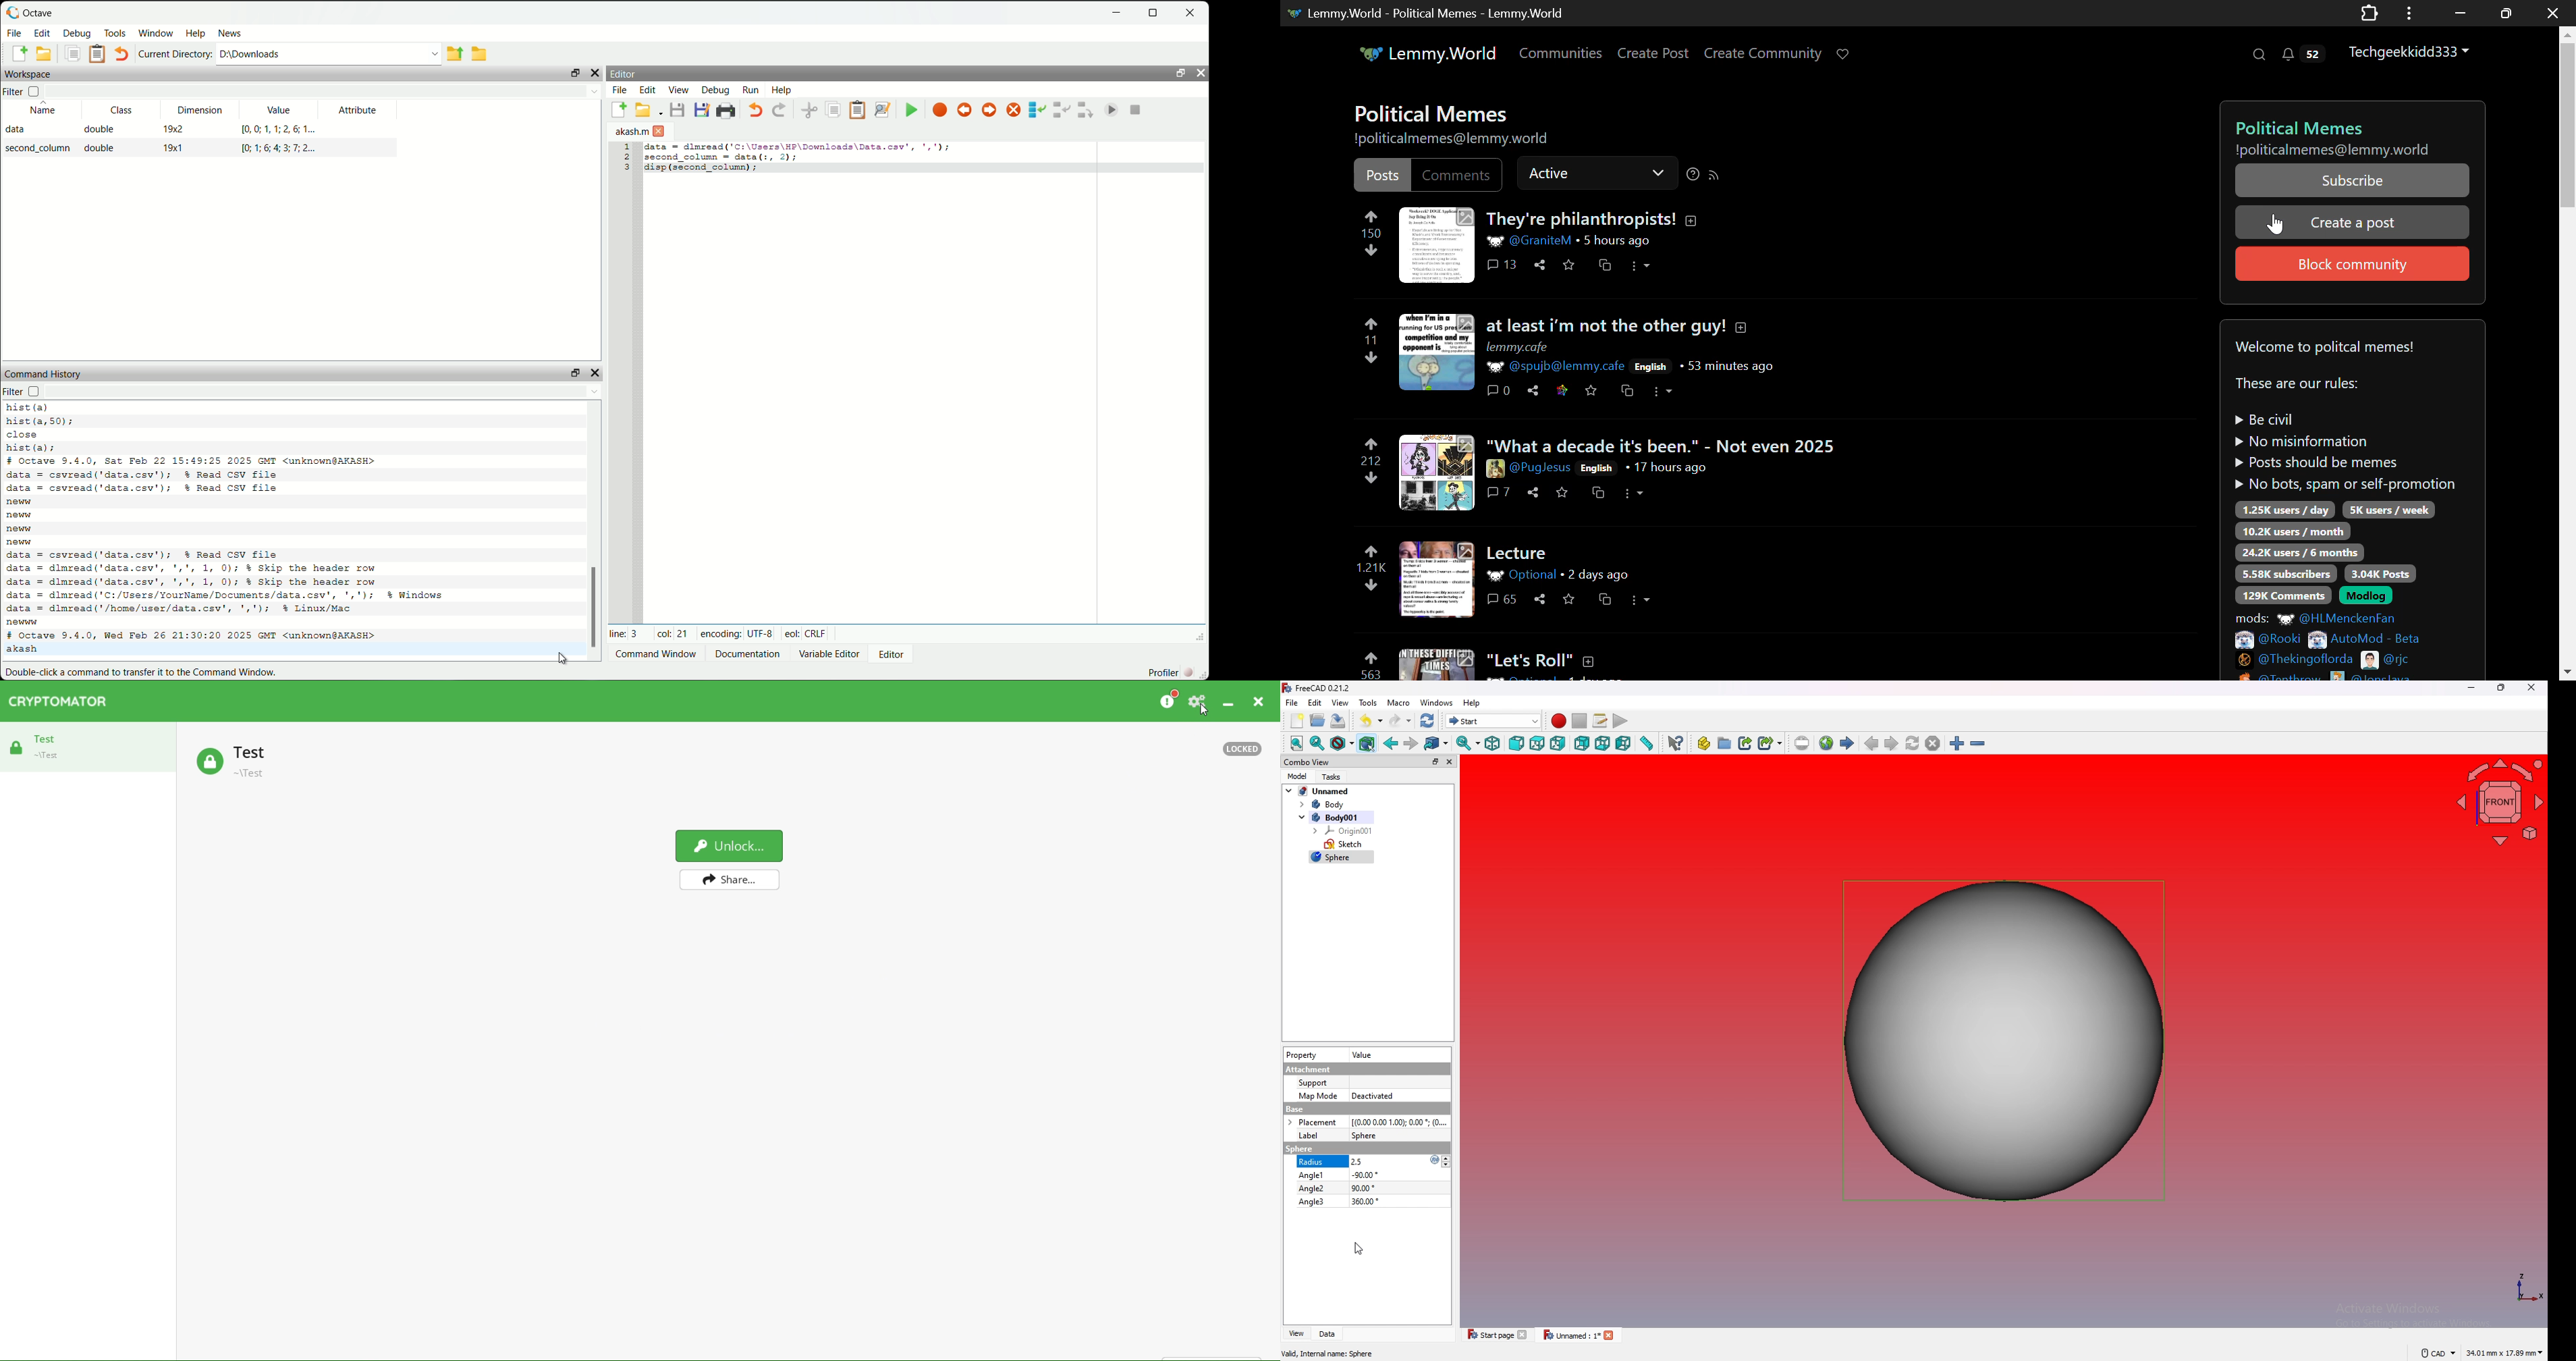 The height and width of the screenshot is (1372, 2576). I want to click on sphere, so click(1297, 1149).